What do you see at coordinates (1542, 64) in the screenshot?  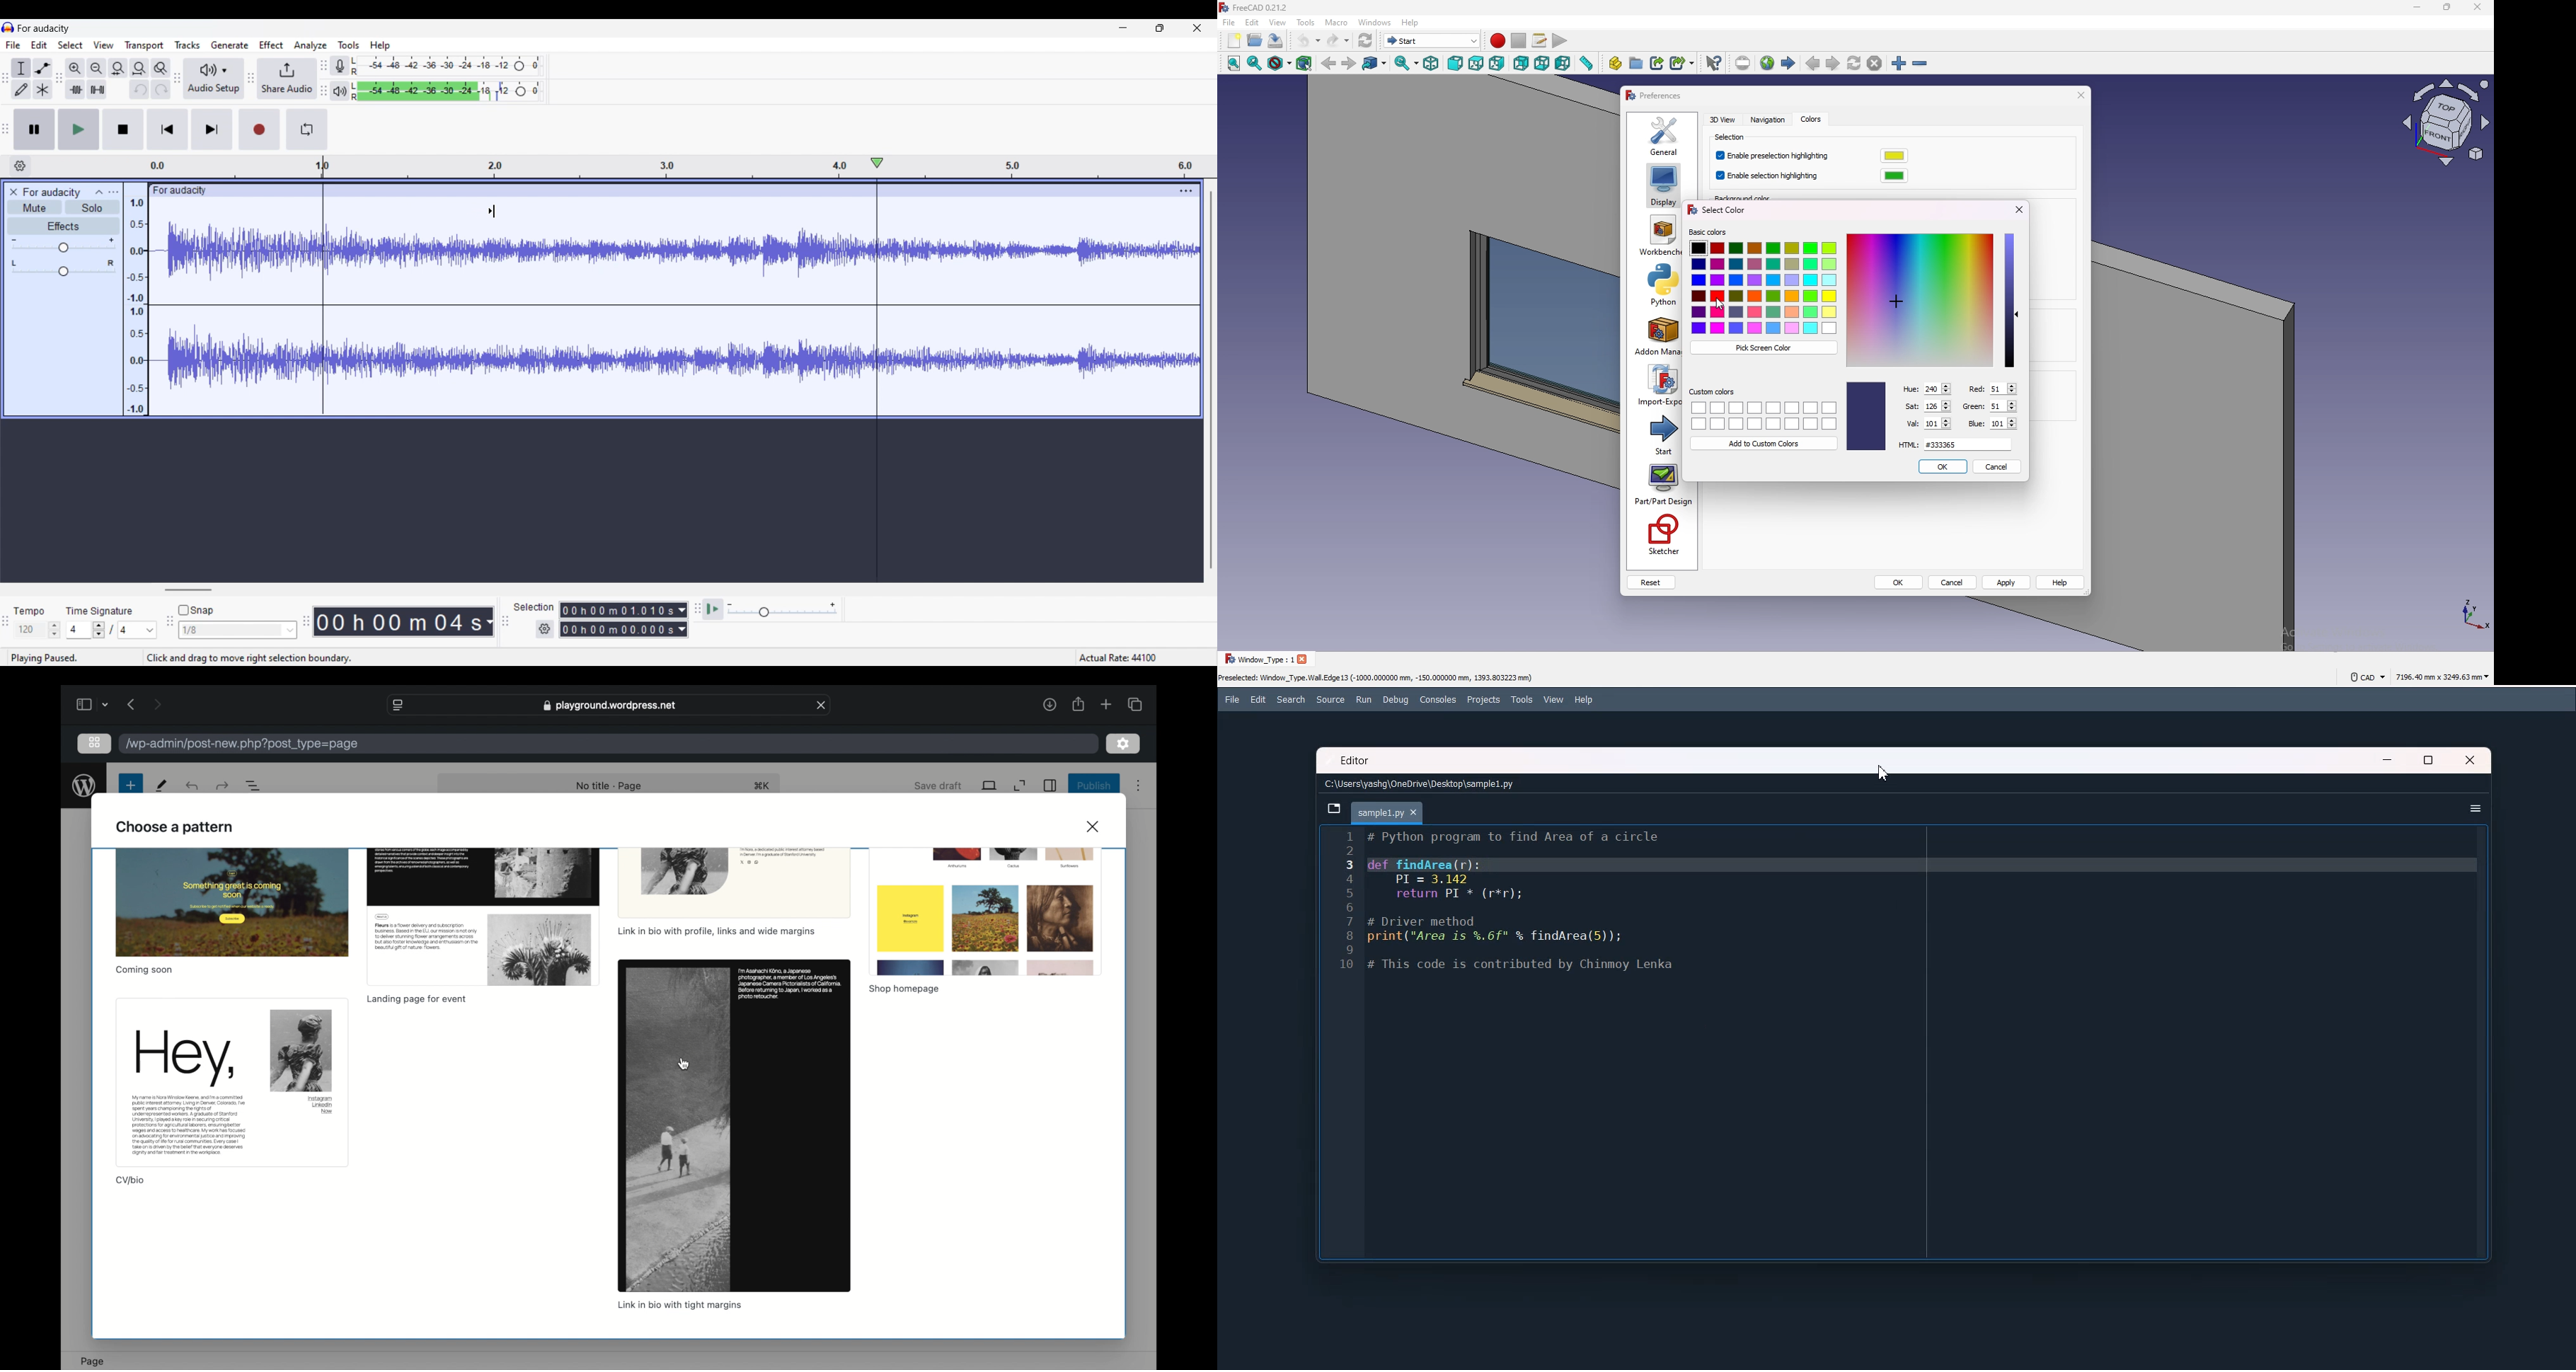 I see `bottom` at bounding box center [1542, 64].